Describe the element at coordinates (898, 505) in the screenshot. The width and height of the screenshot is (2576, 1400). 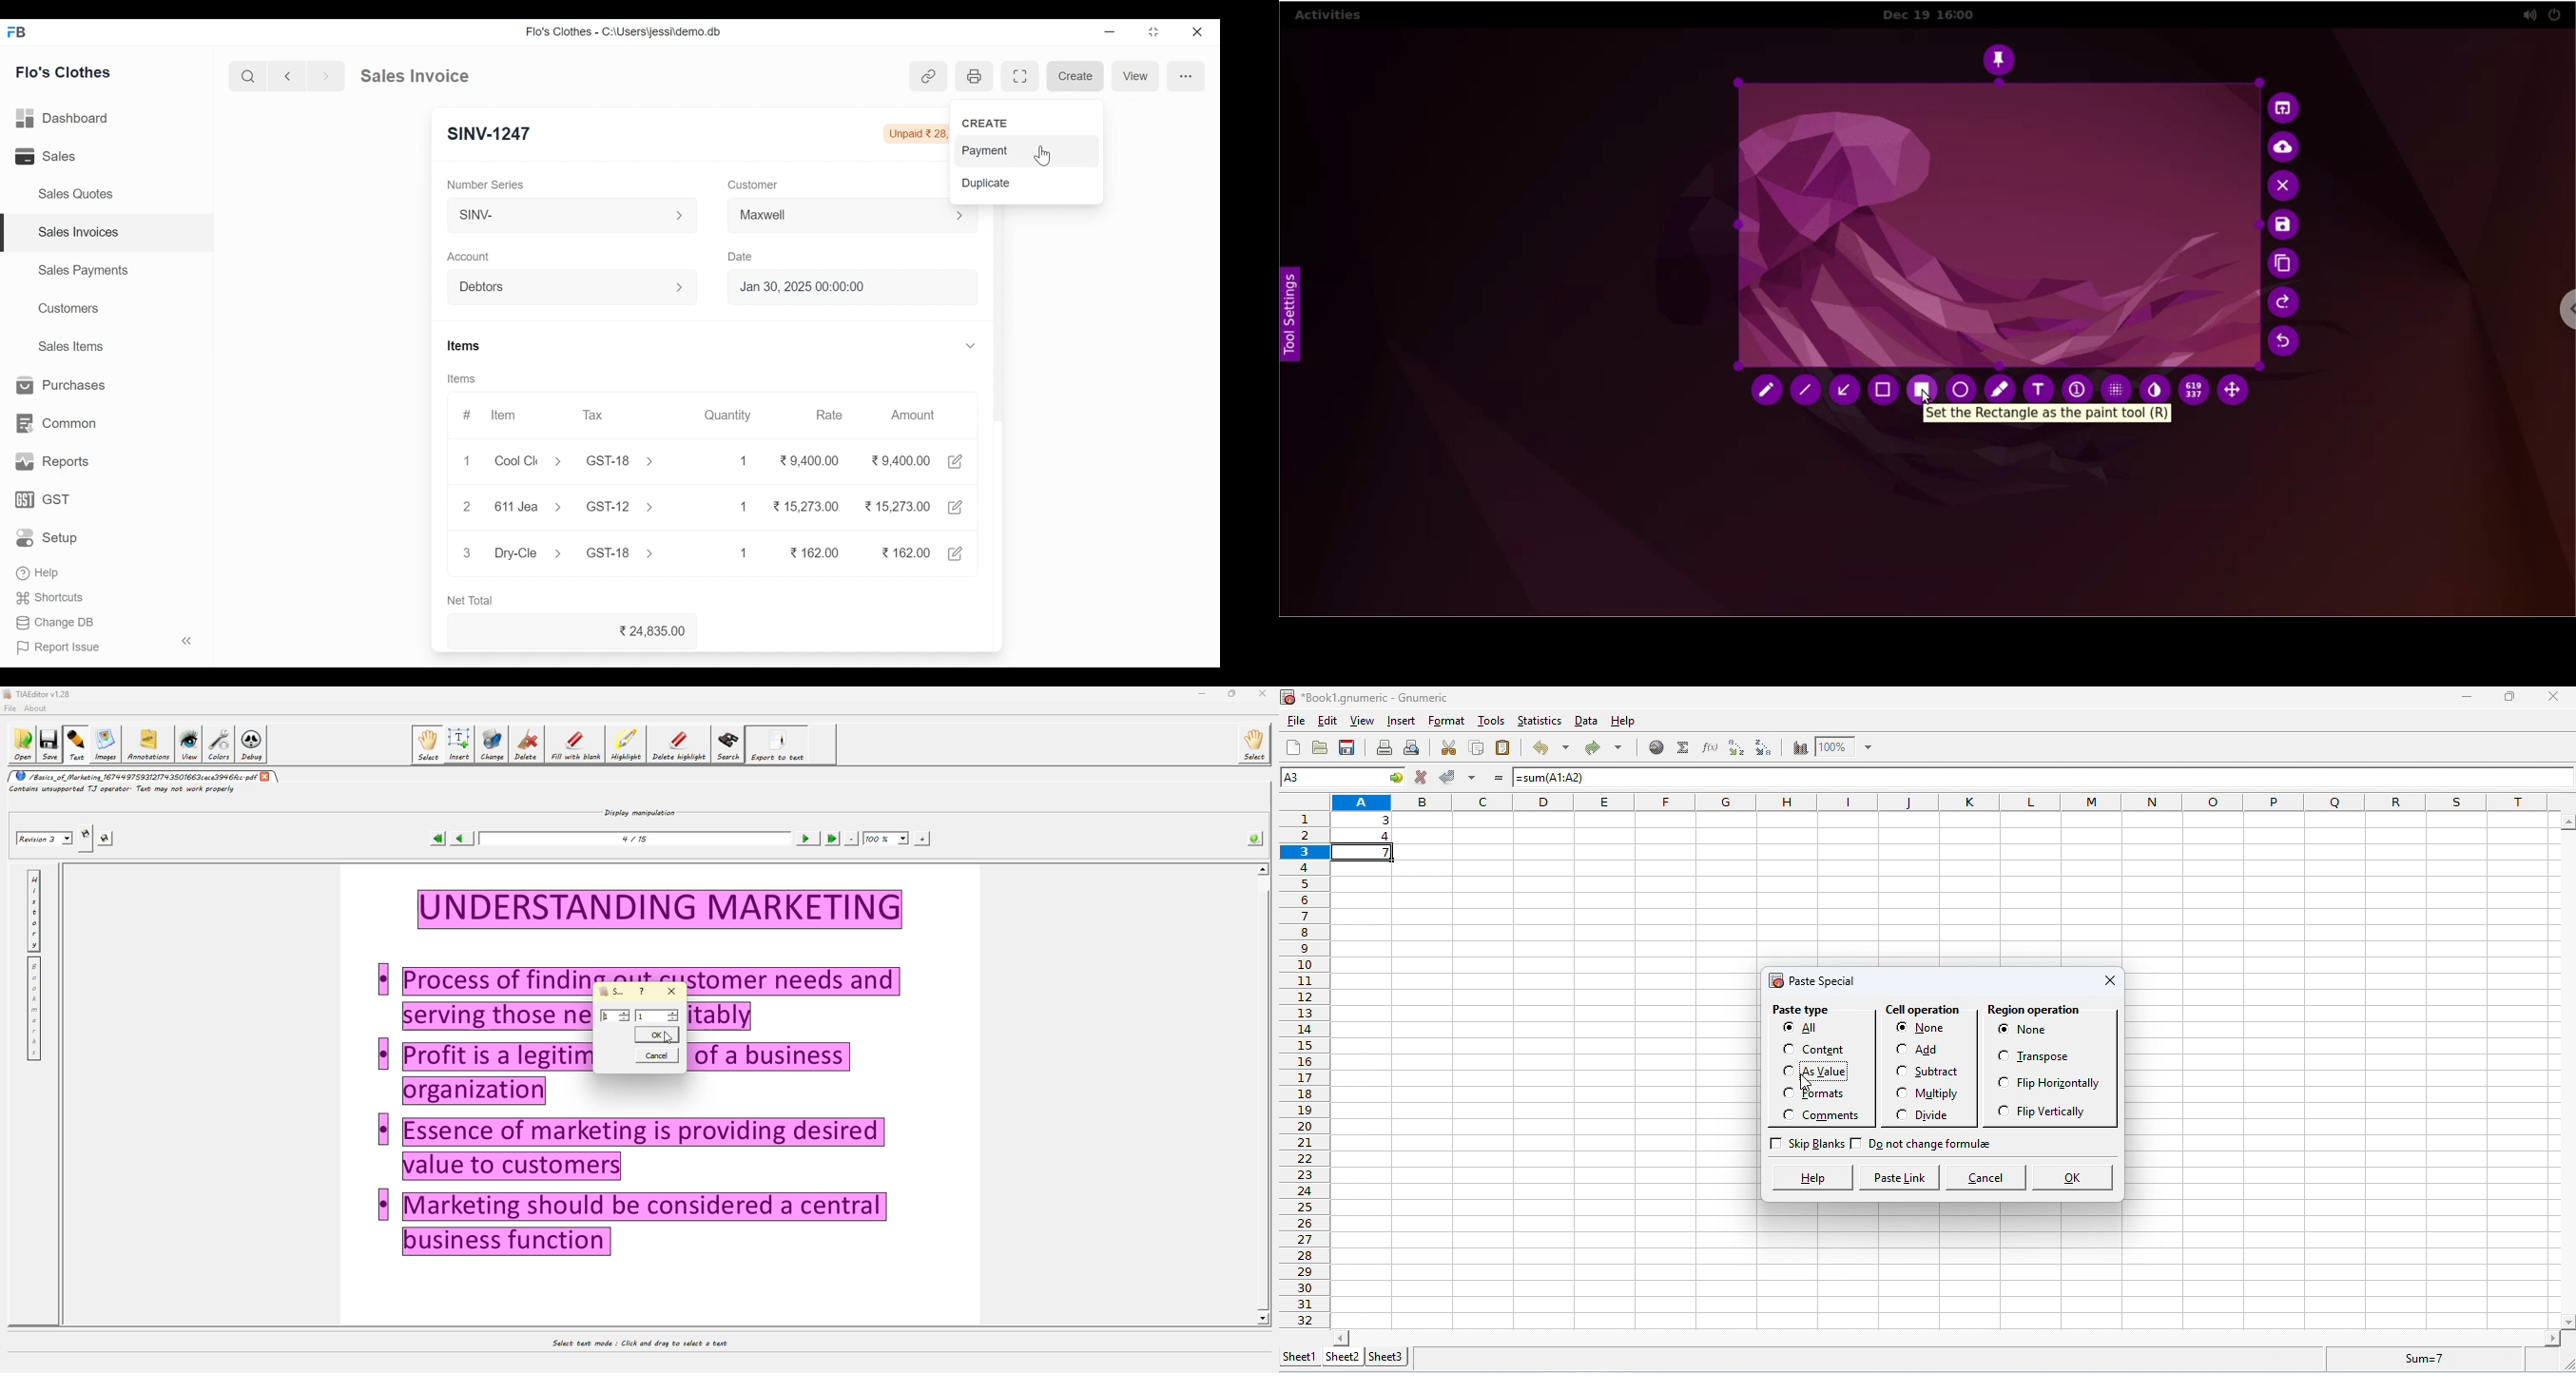
I see `15,273.00` at that location.